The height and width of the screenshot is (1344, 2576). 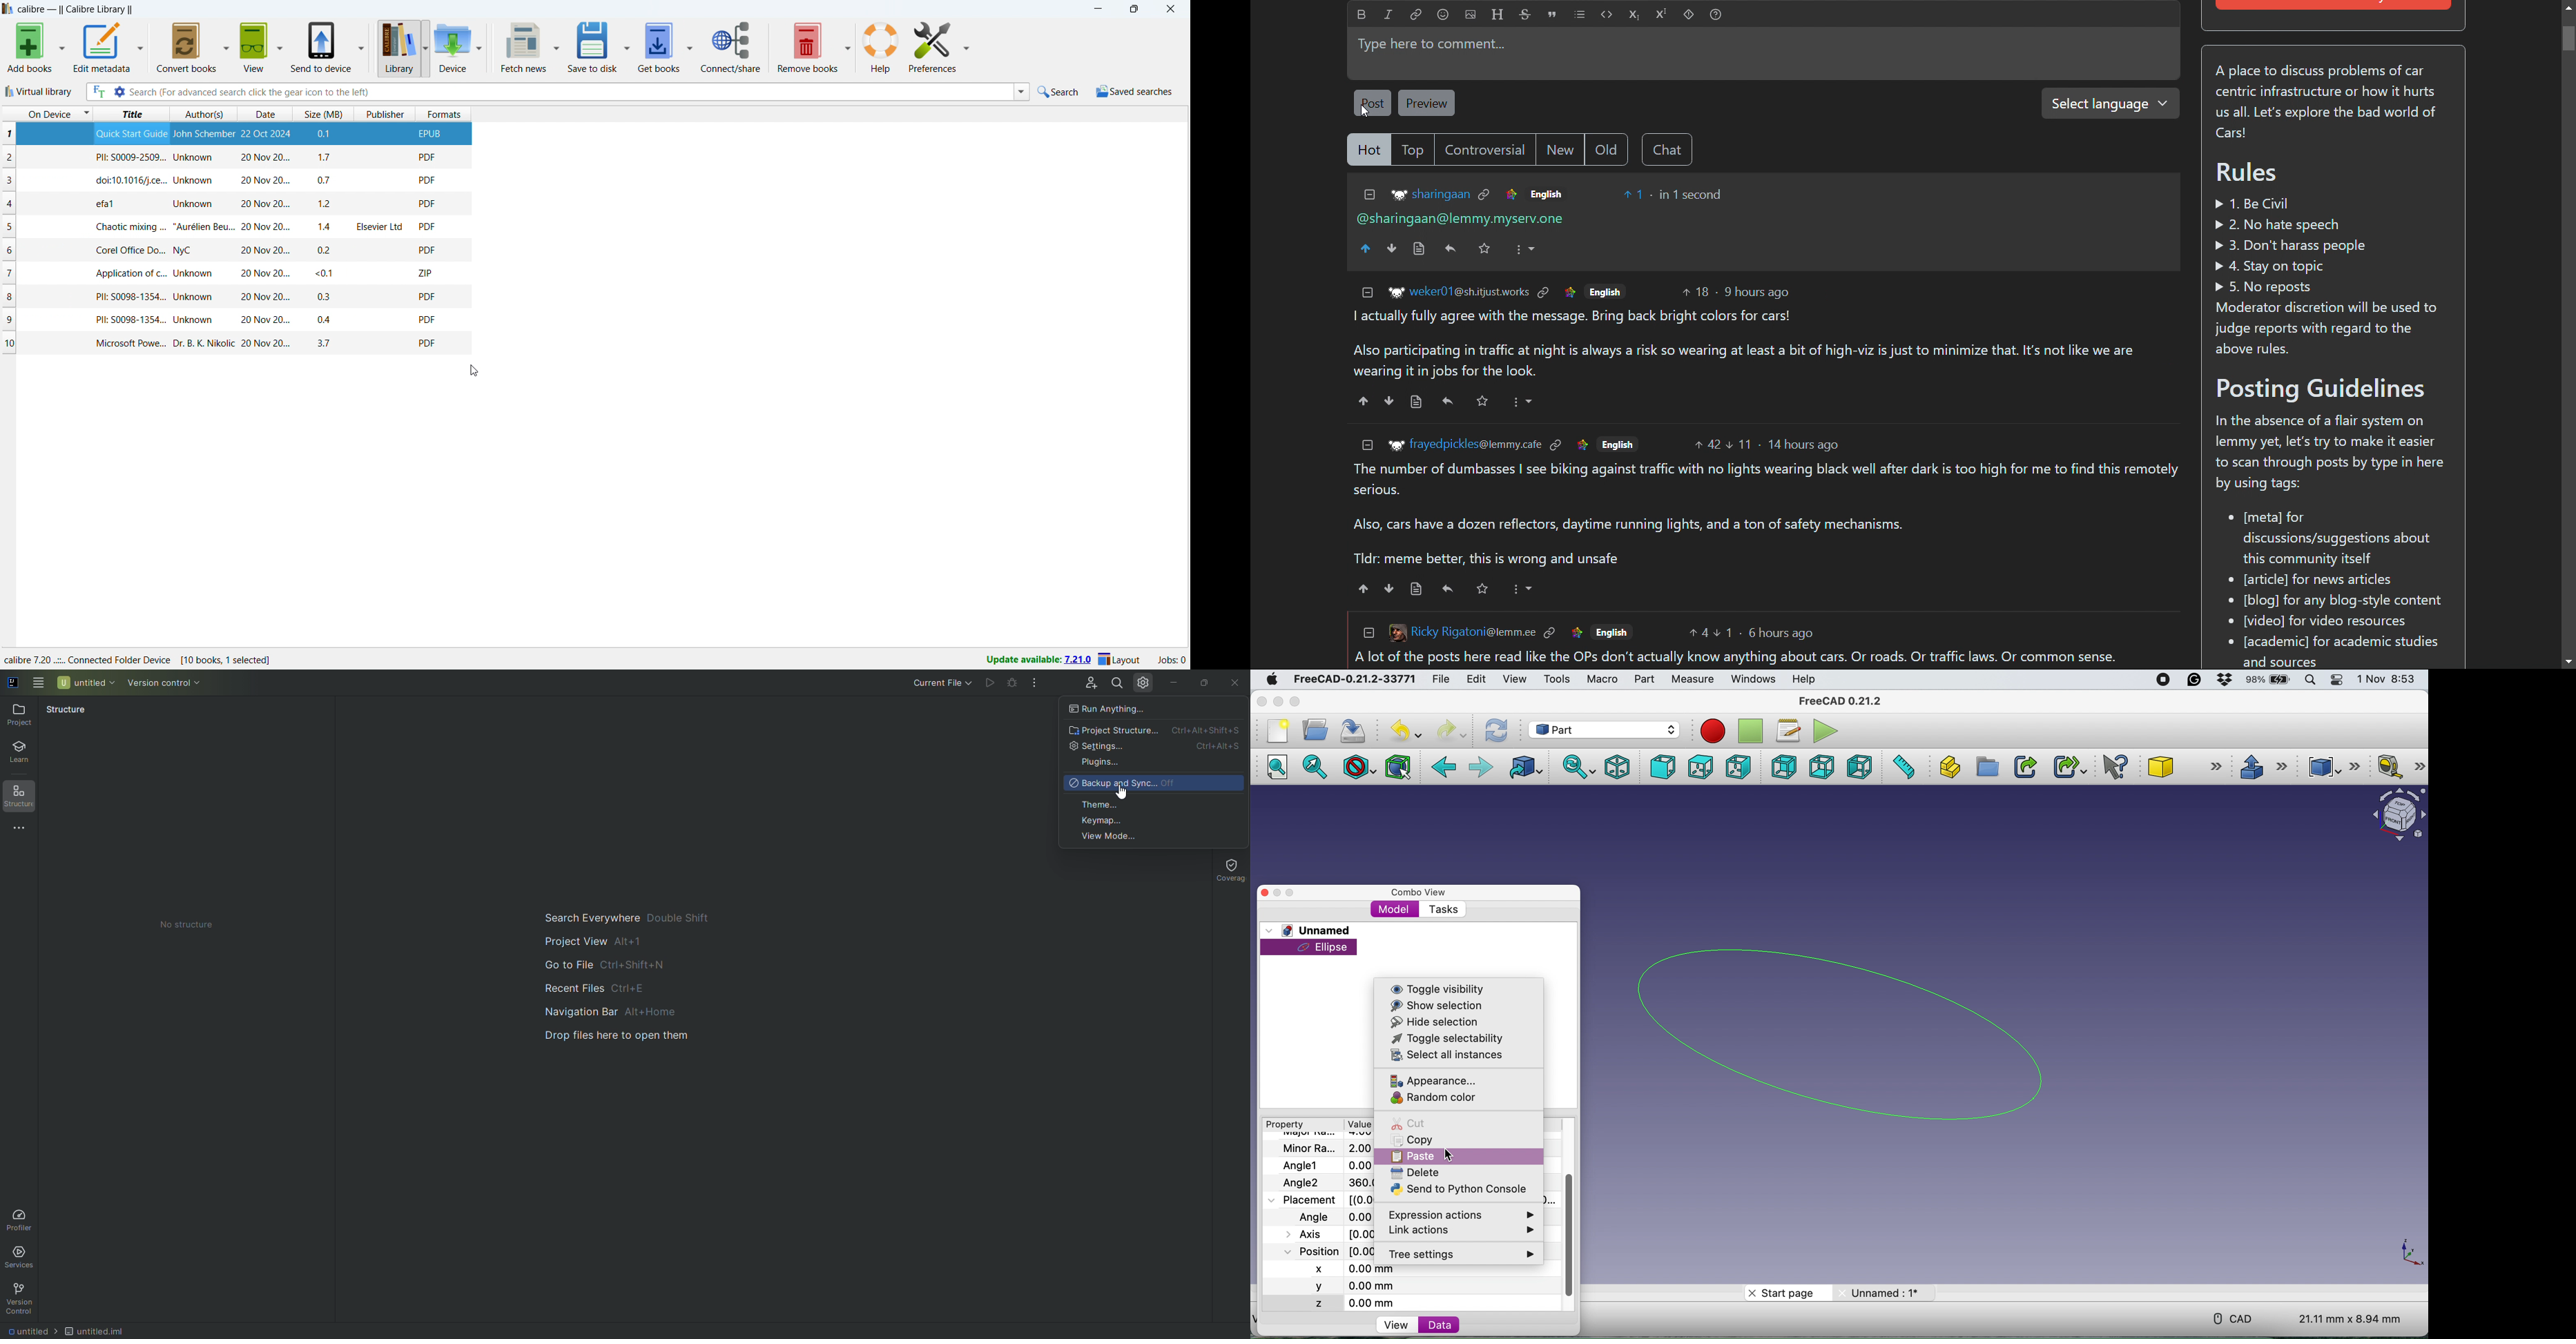 I want to click on battery, so click(x=2268, y=681).